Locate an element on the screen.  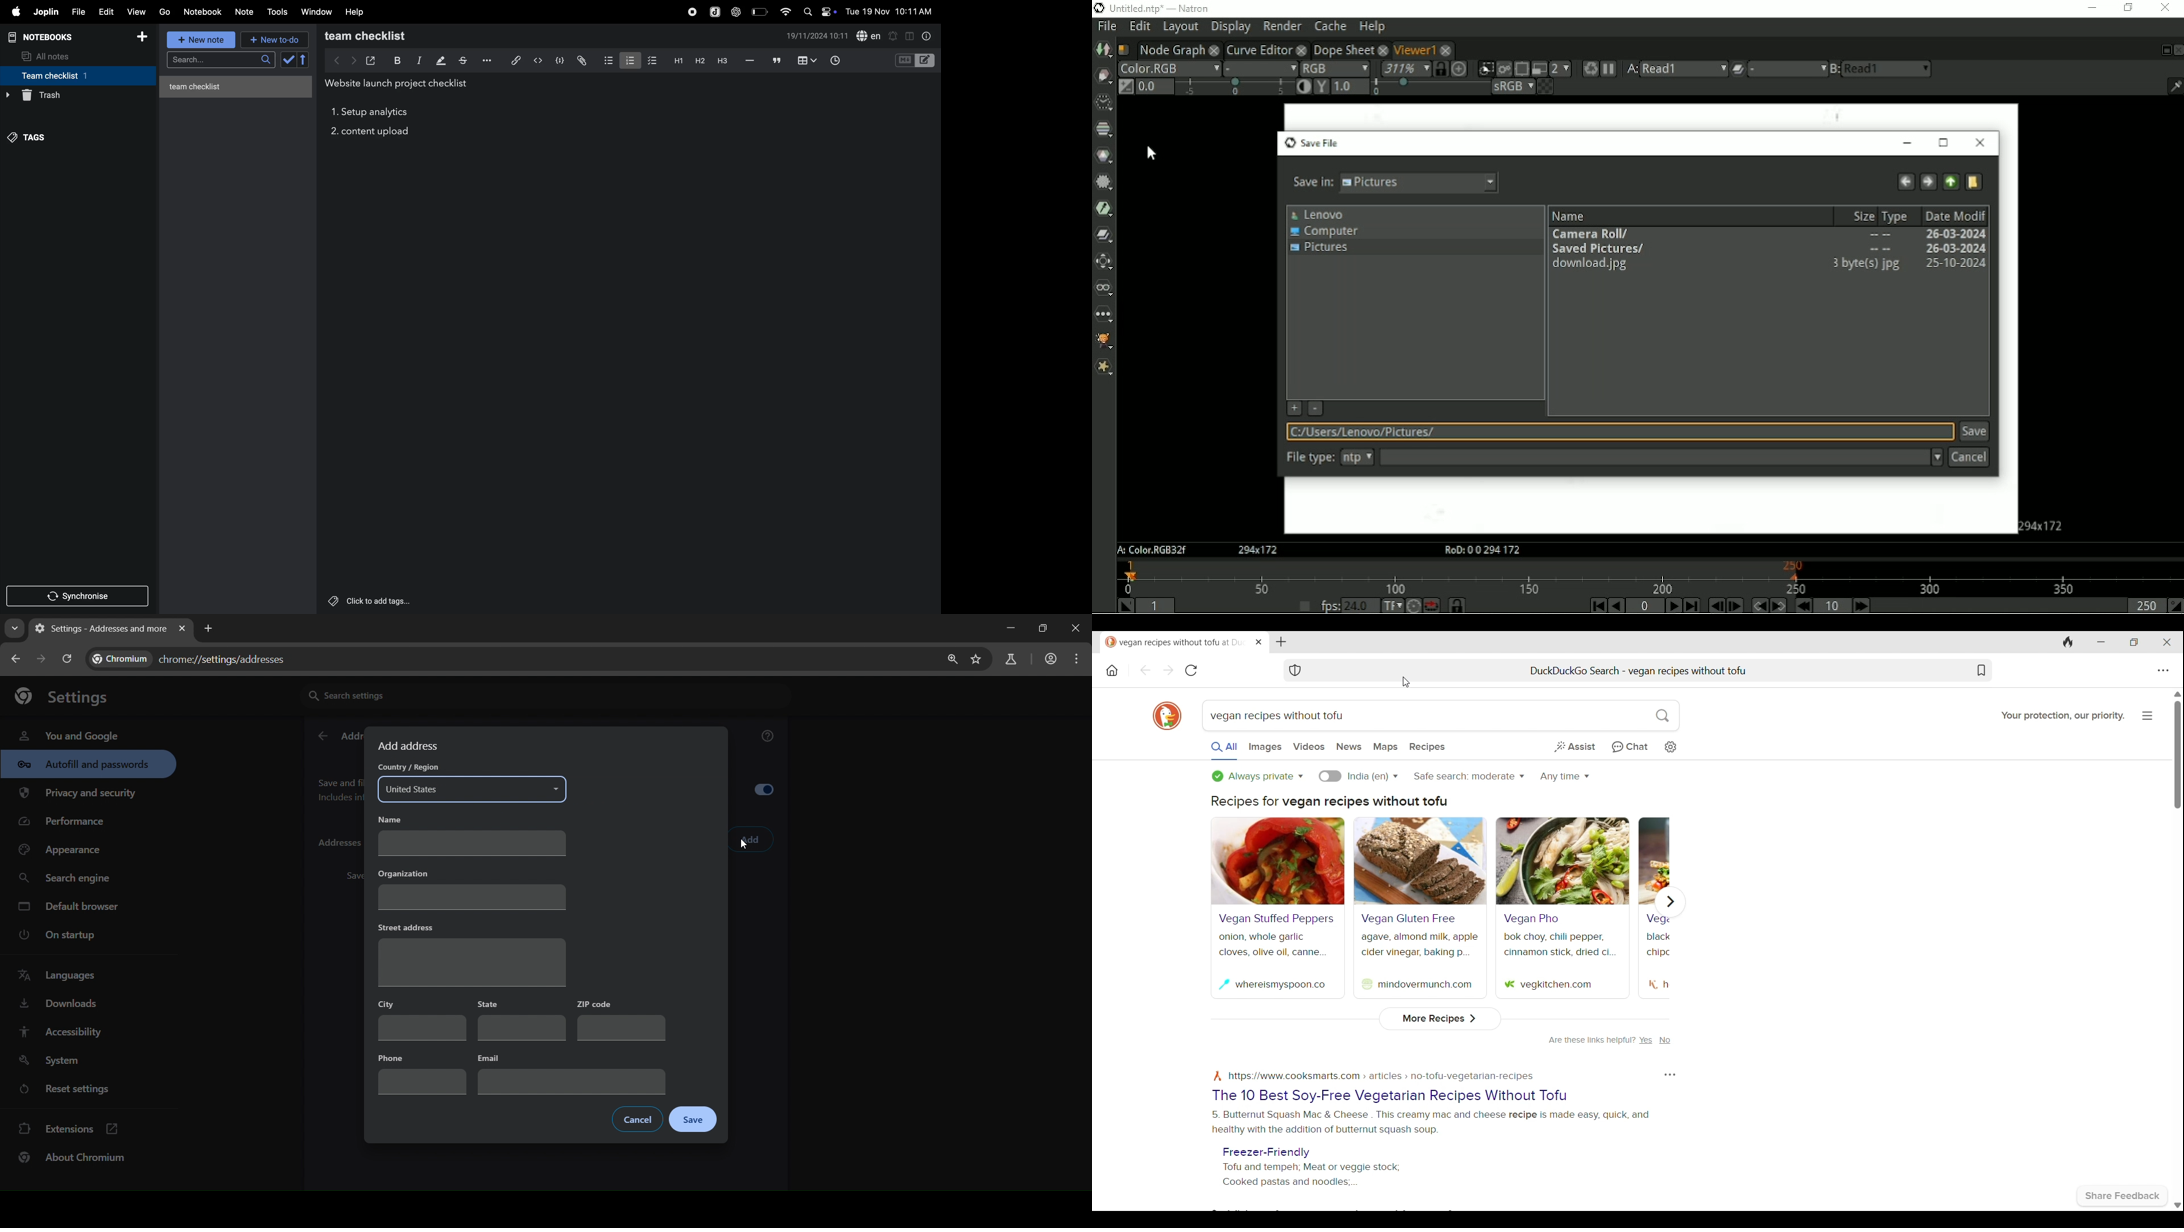
Vertical slide bar is located at coordinates (2178, 754).